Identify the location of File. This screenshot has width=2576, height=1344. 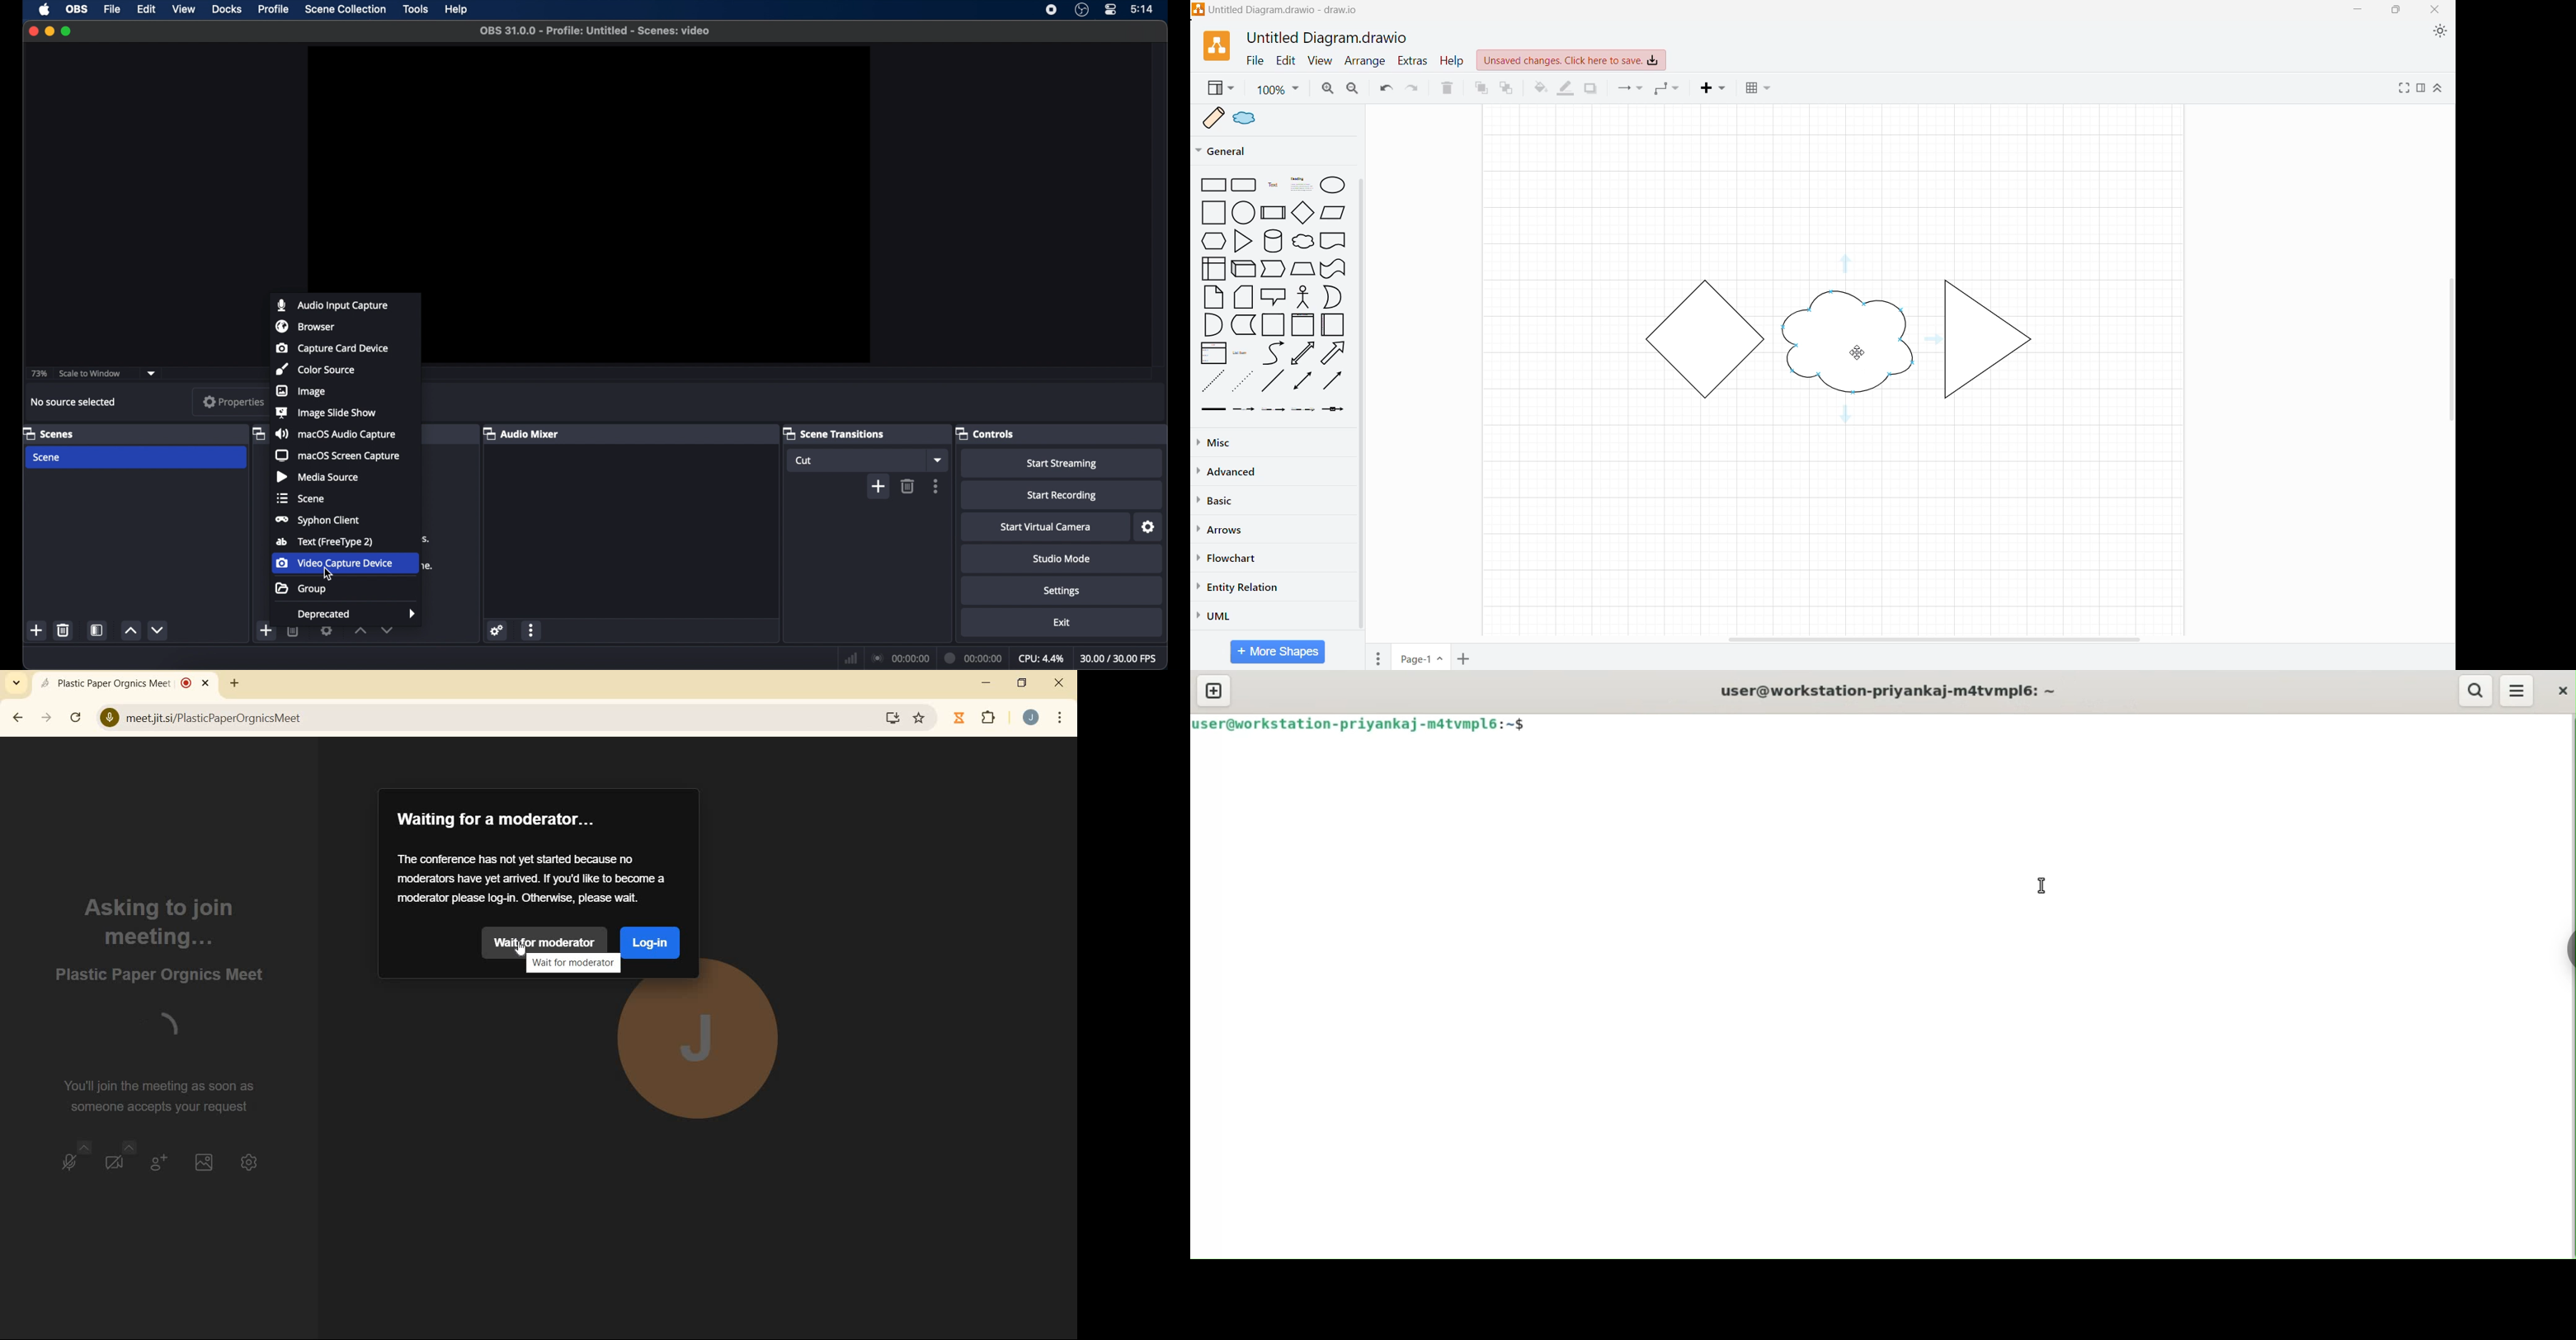
(1254, 61).